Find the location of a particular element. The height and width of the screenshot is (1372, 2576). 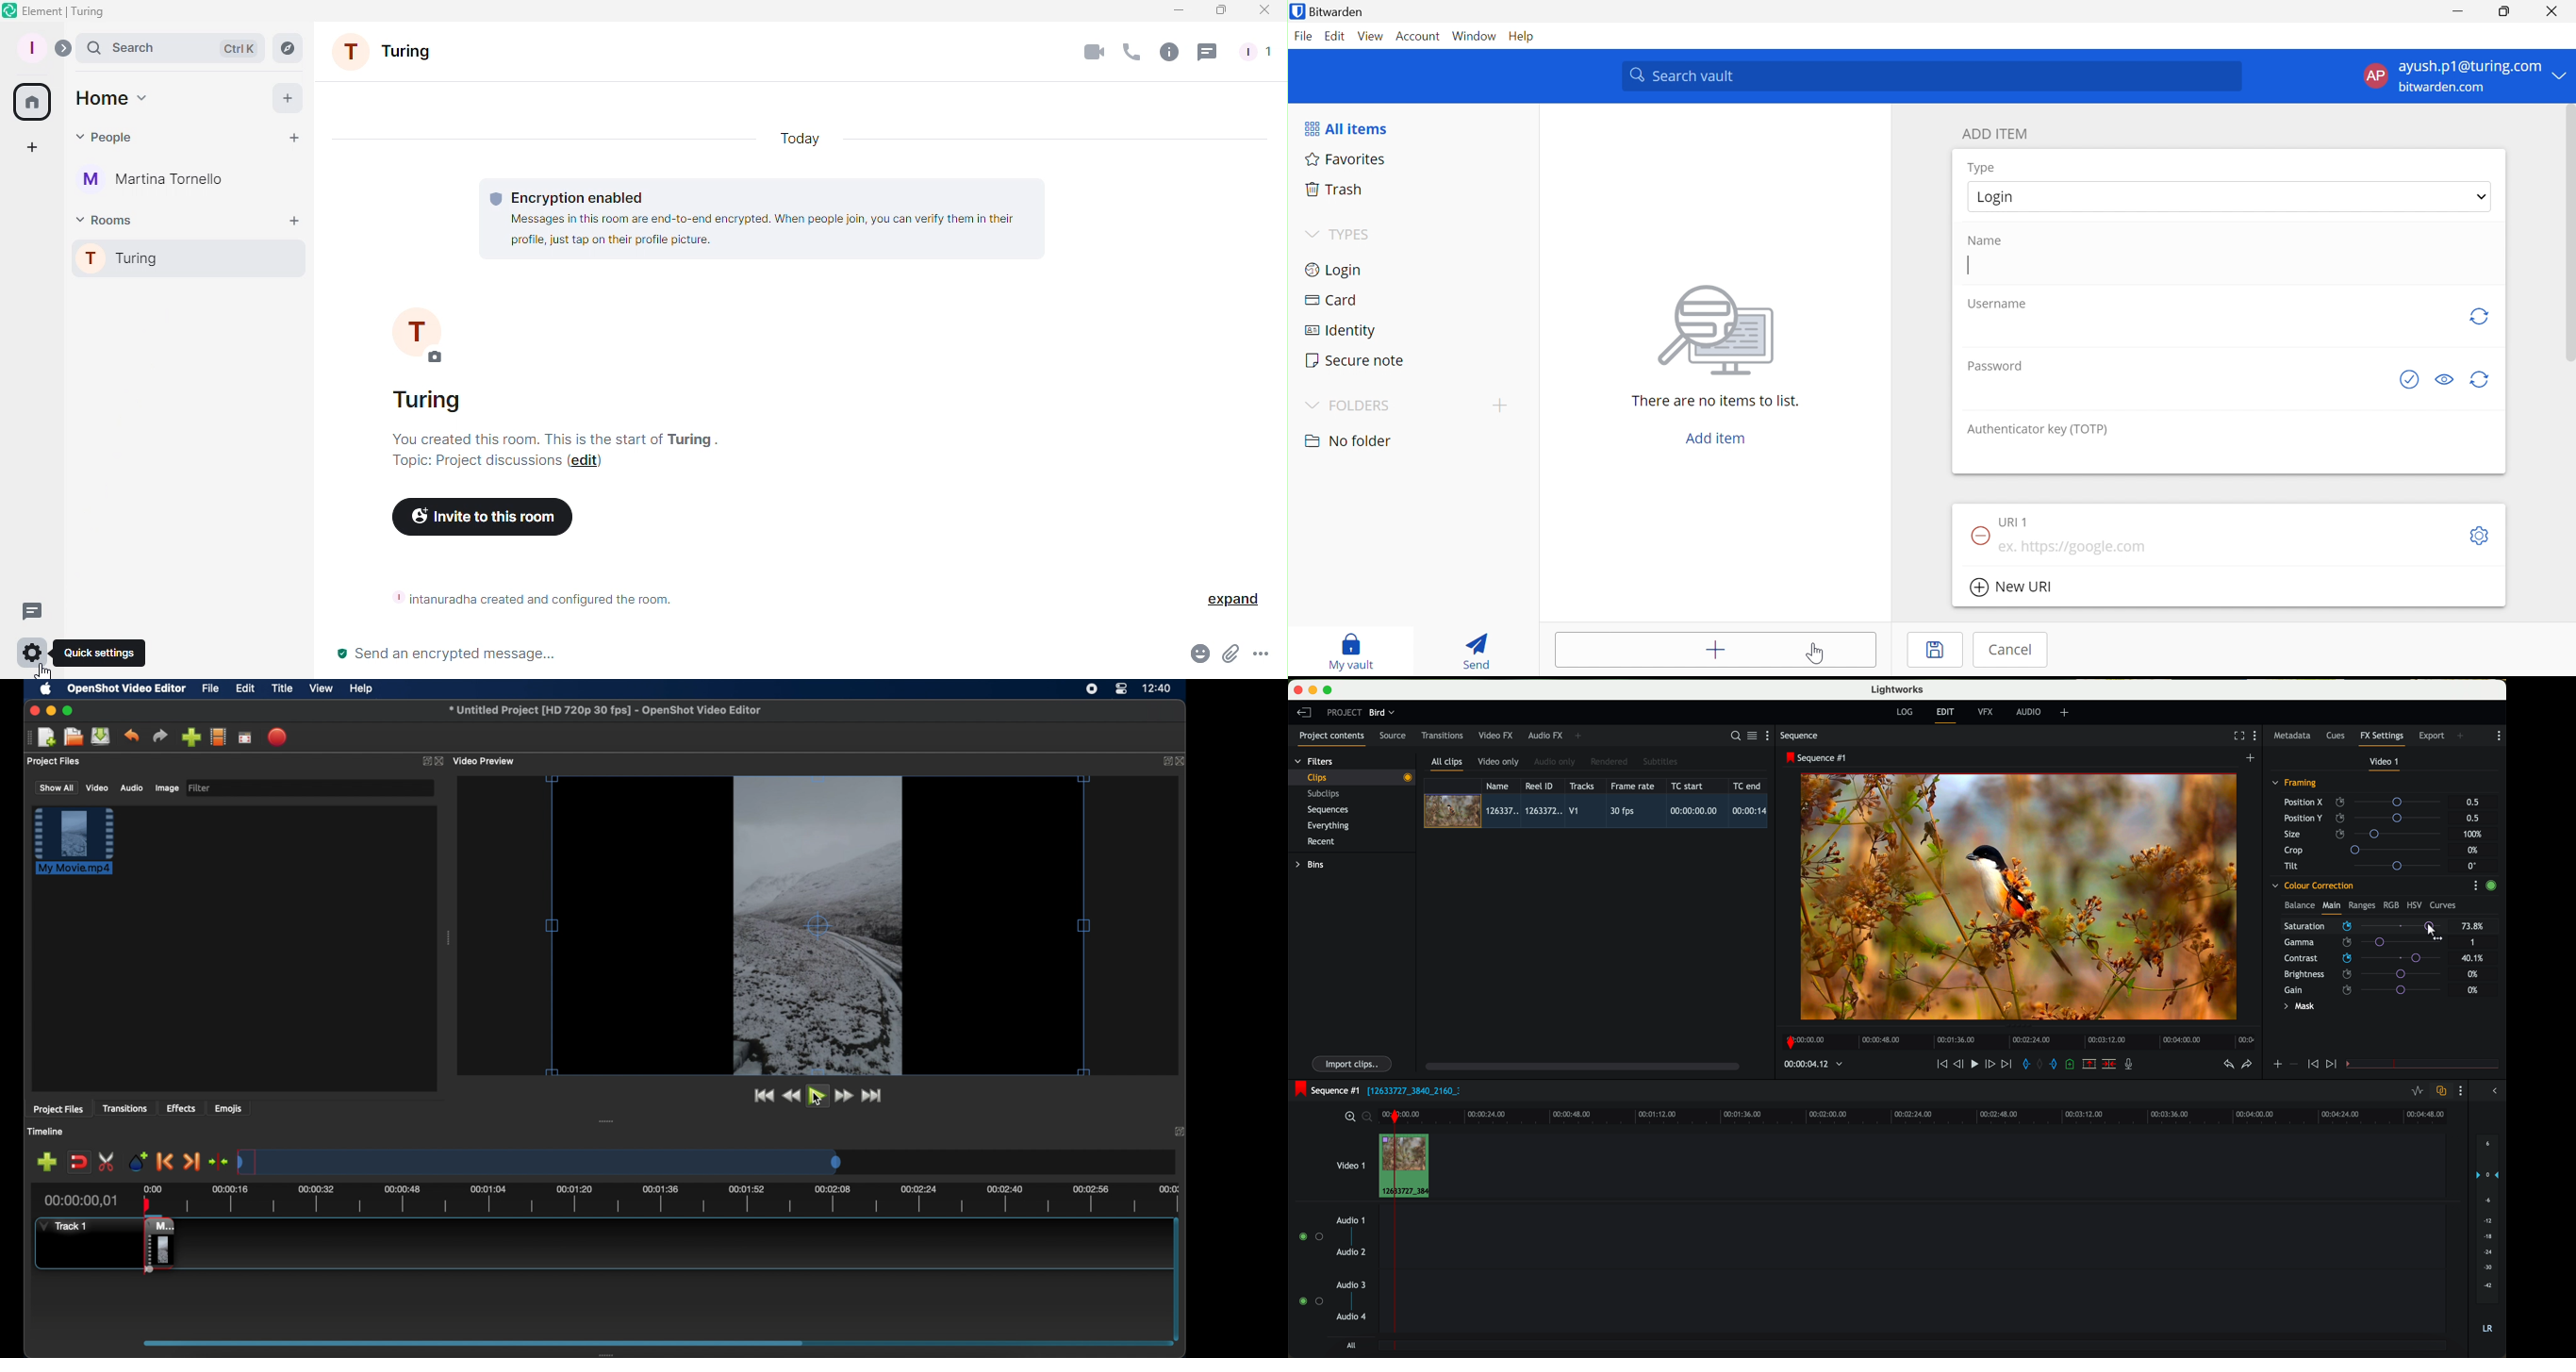

timeline is located at coordinates (1808, 1065).